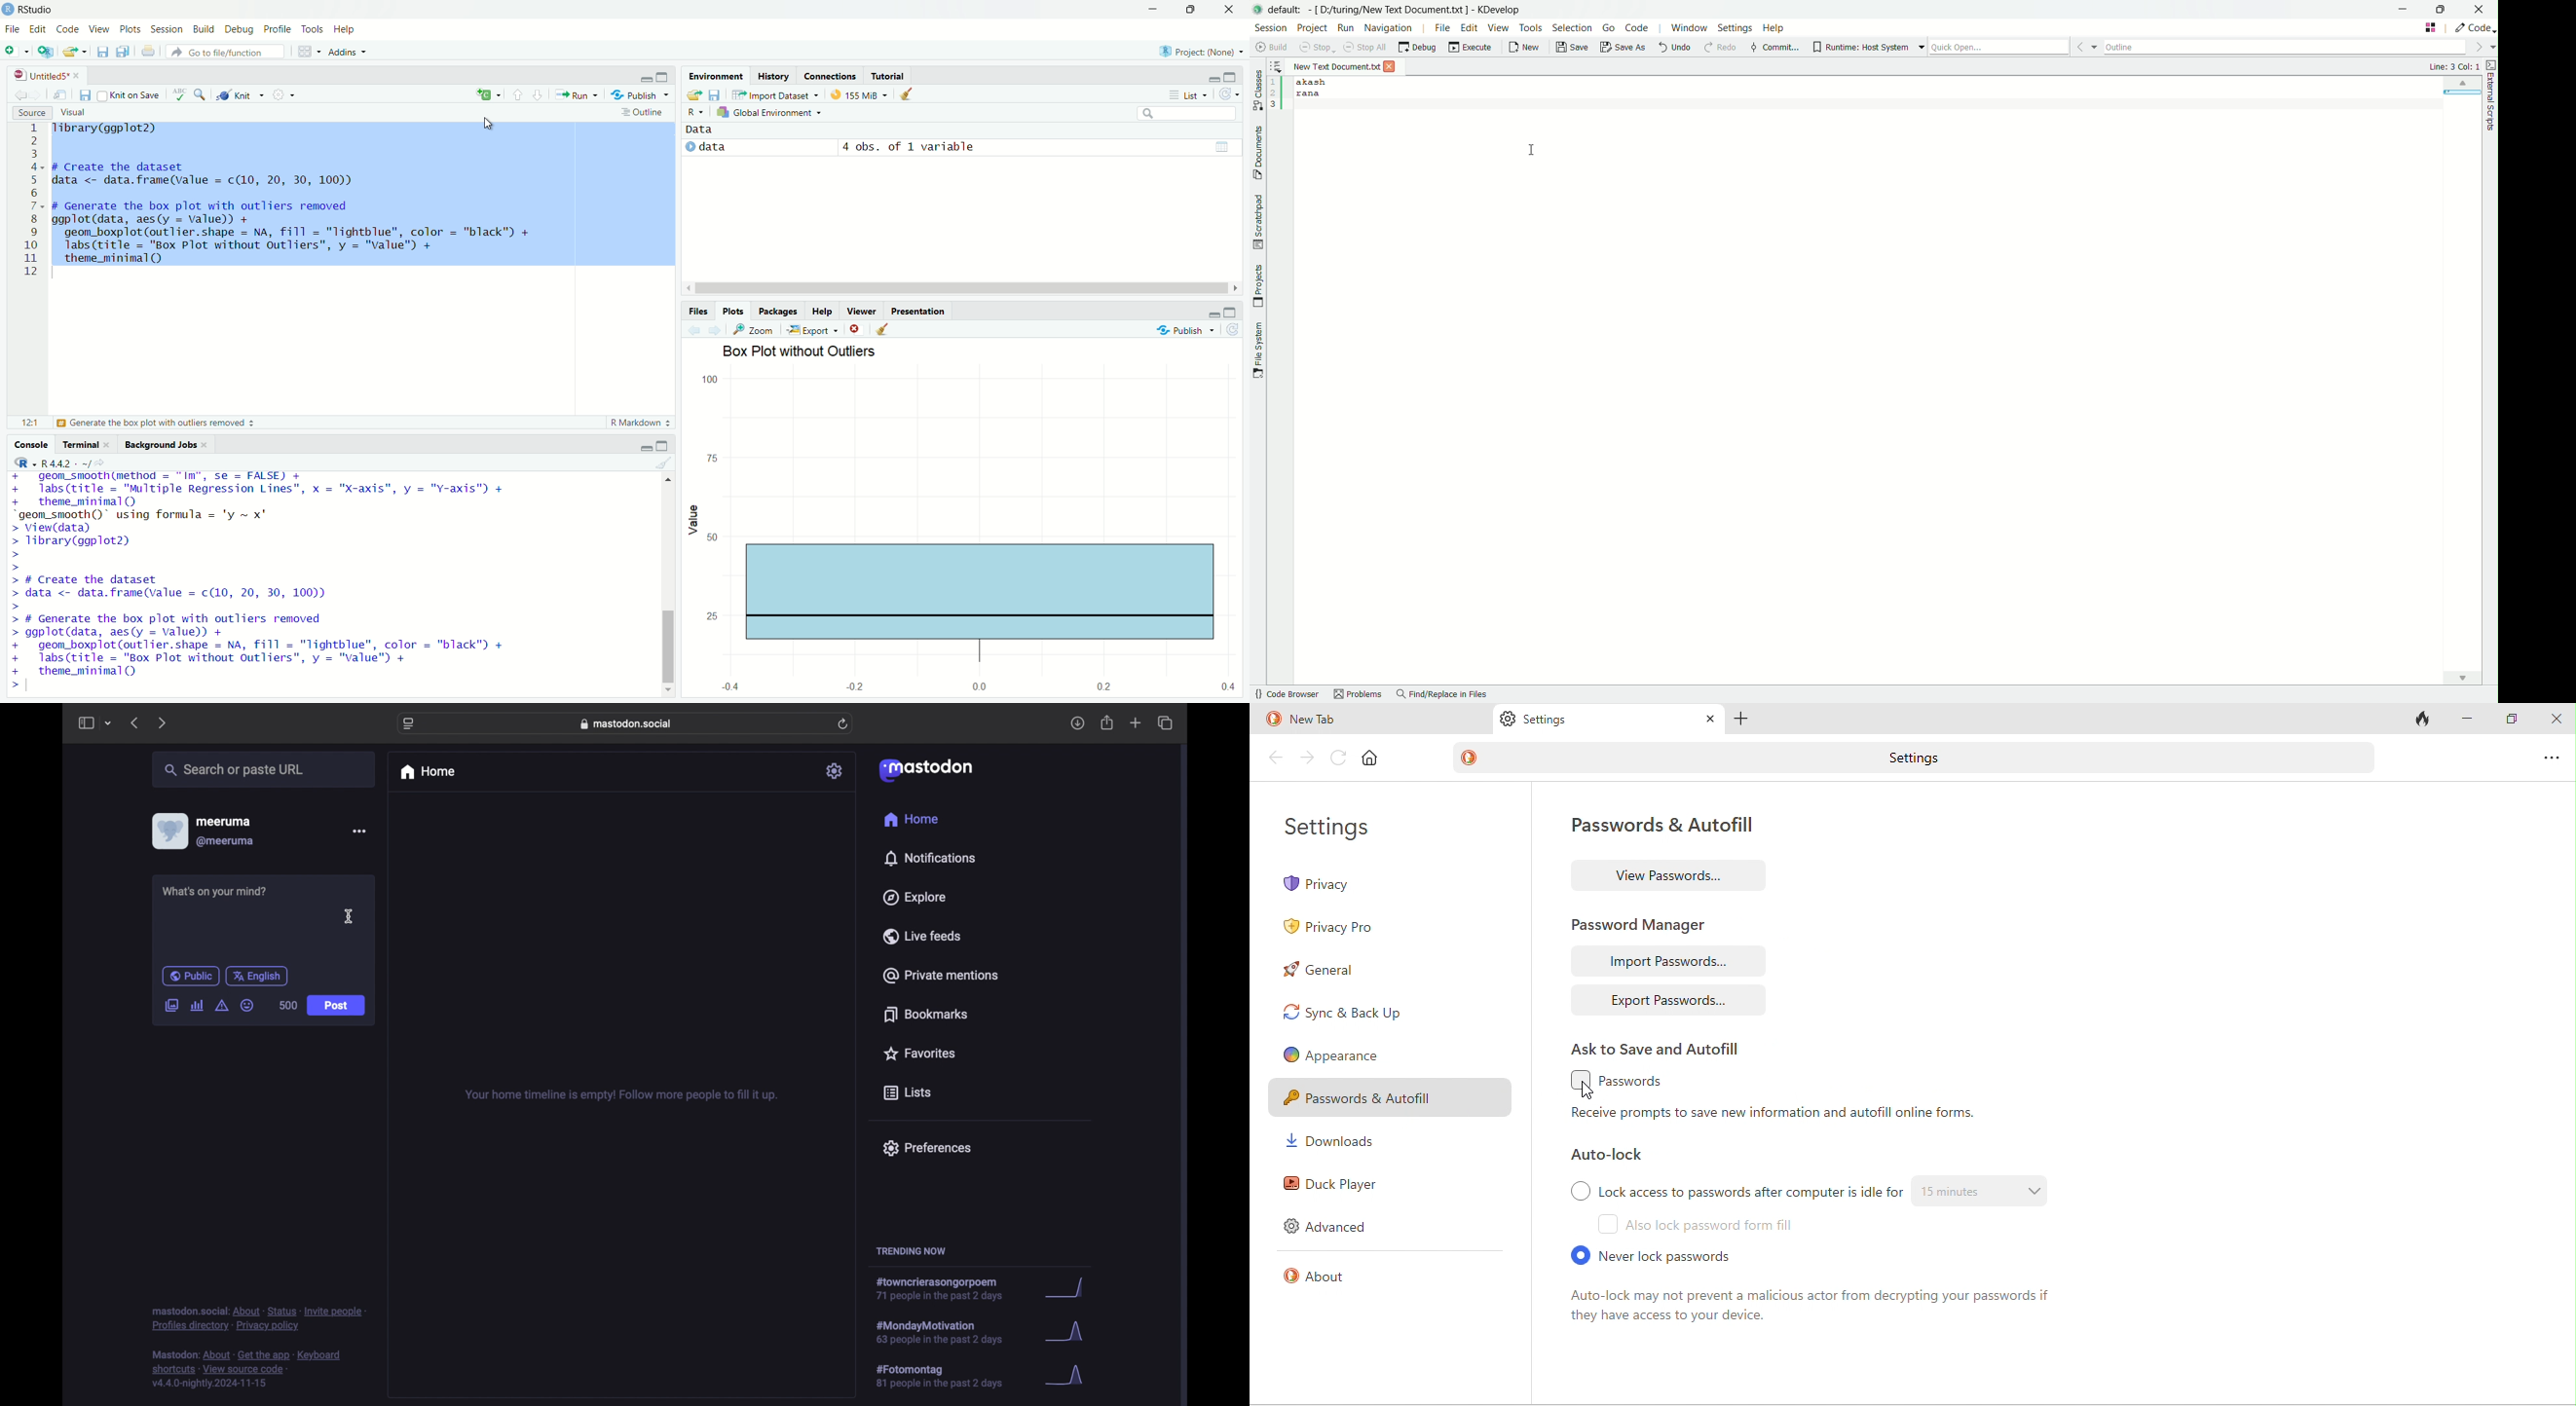 The image size is (2576, 1428). I want to click on minimise, so click(1206, 77).